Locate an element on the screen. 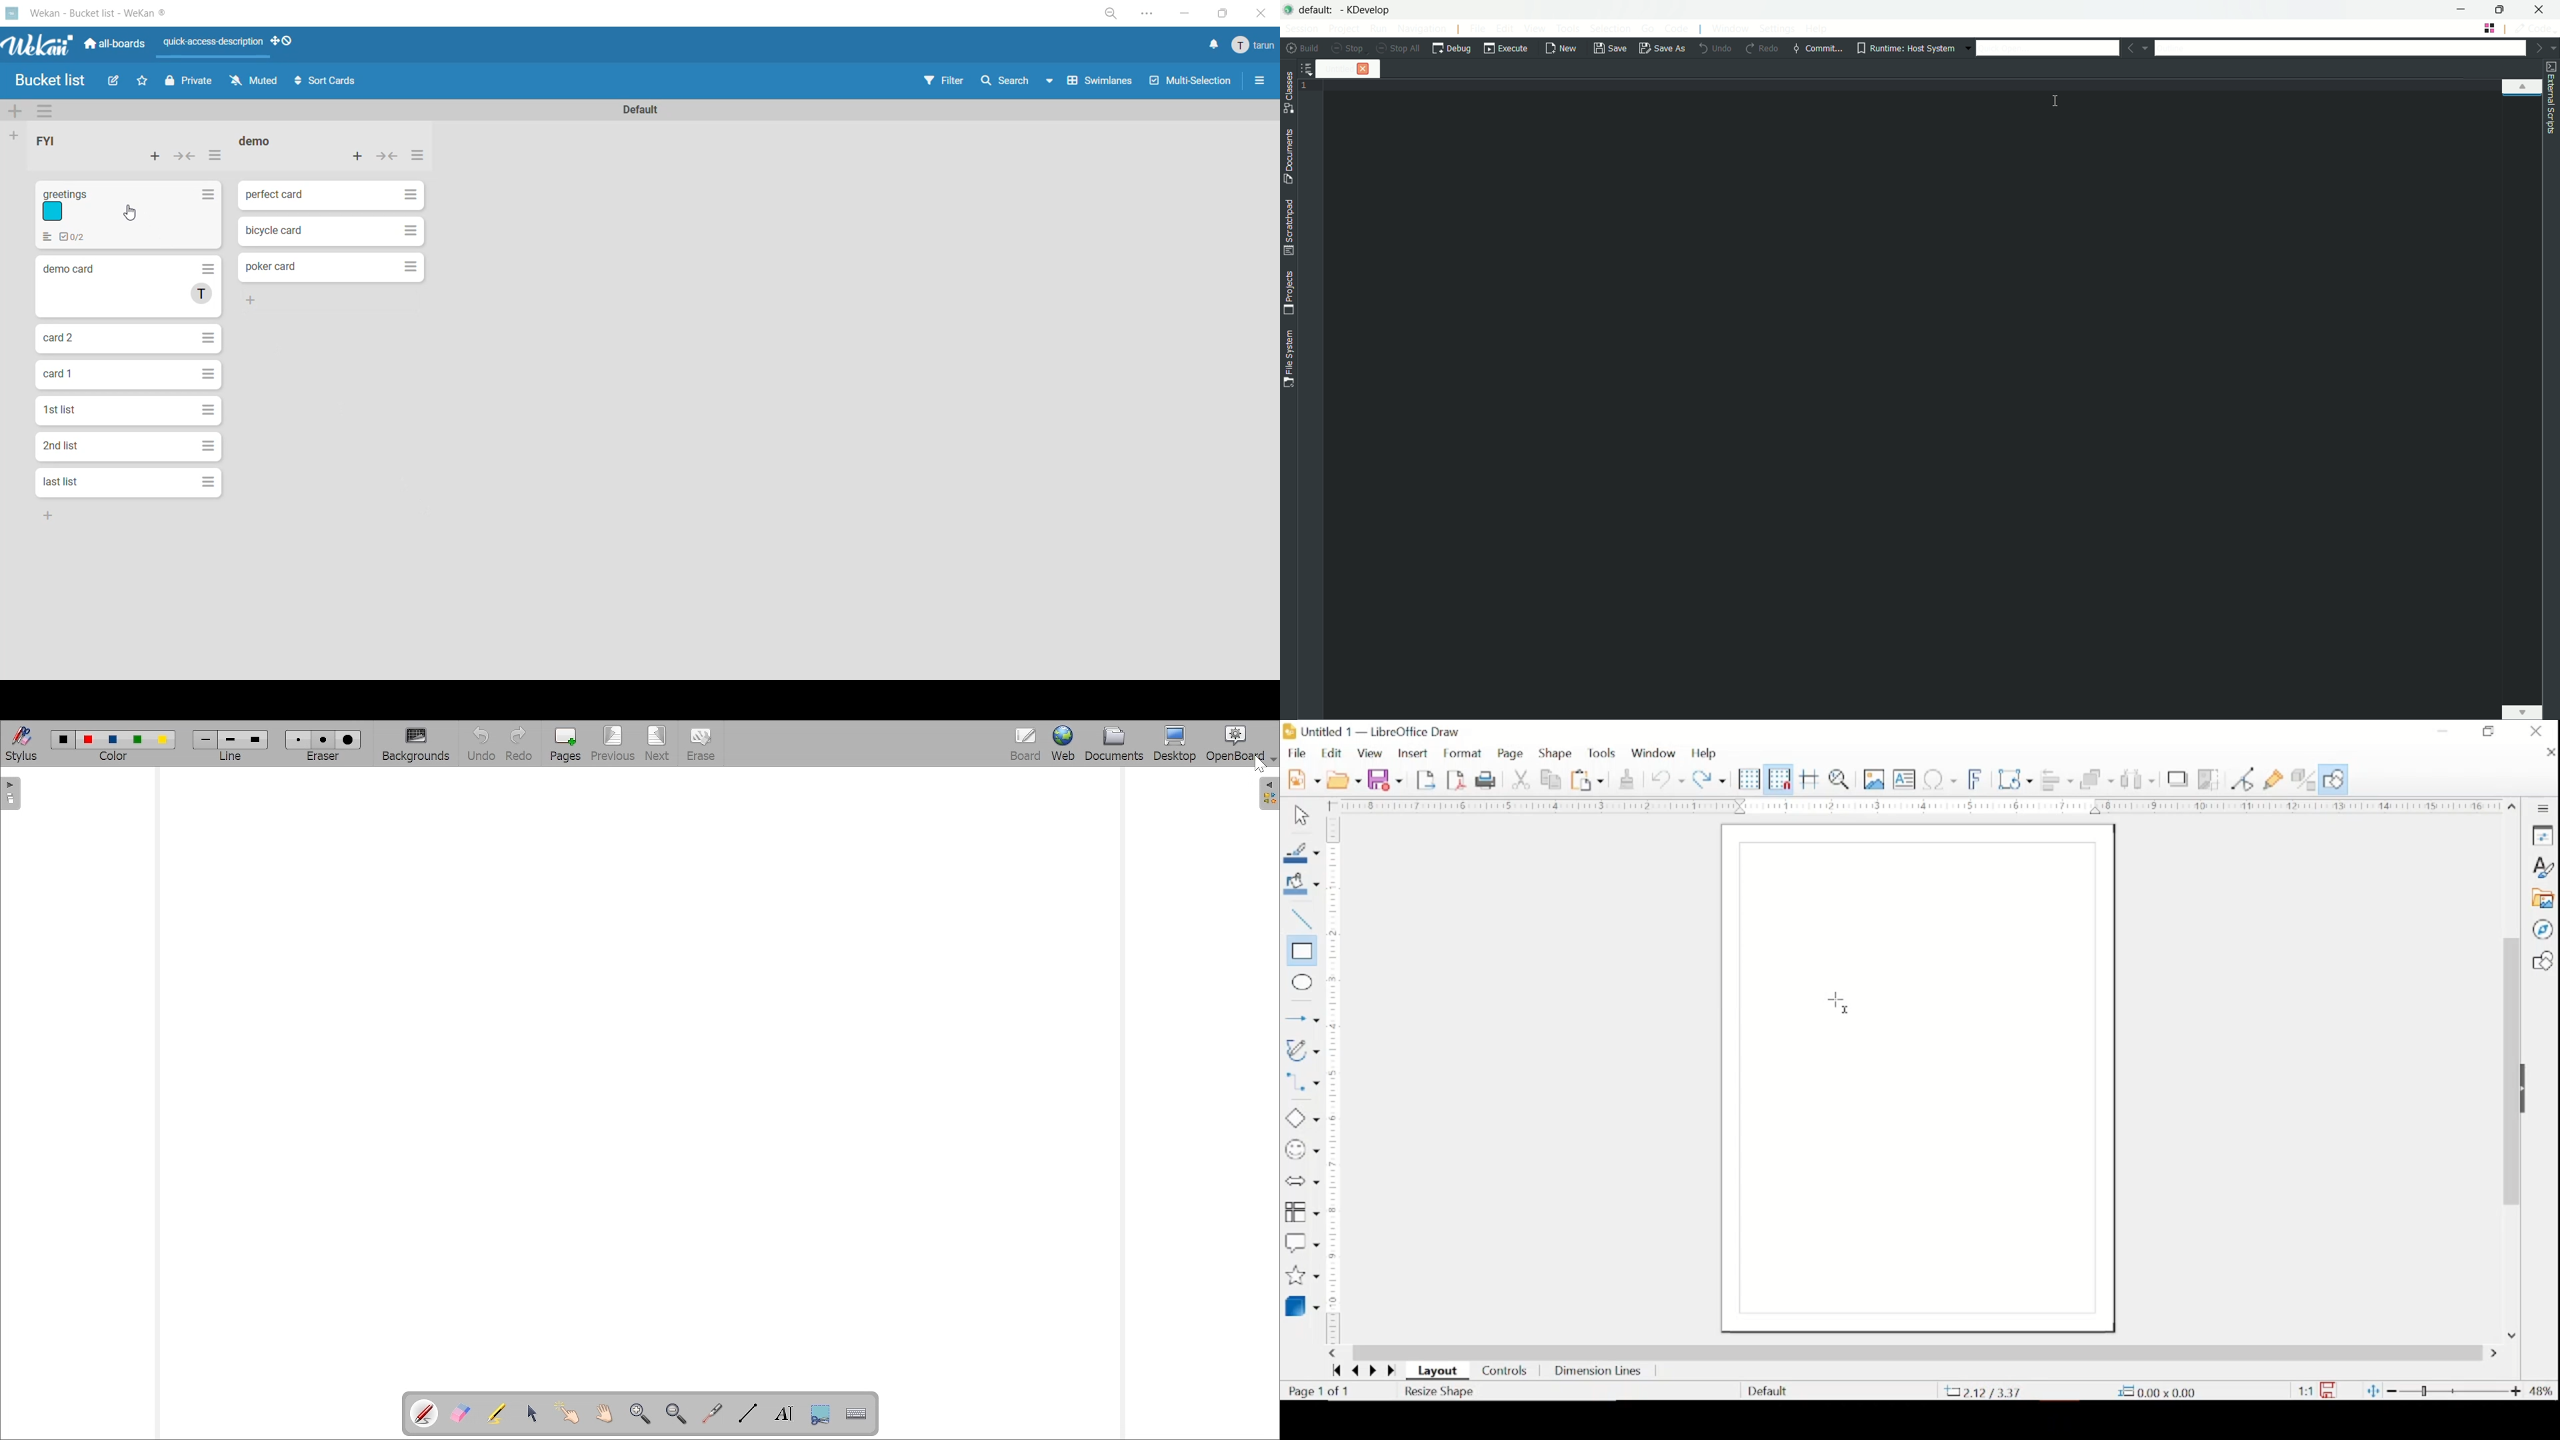 The width and height of the screenshot is (2576, 1456). show draw functions is located at coordinates (2333, 779).